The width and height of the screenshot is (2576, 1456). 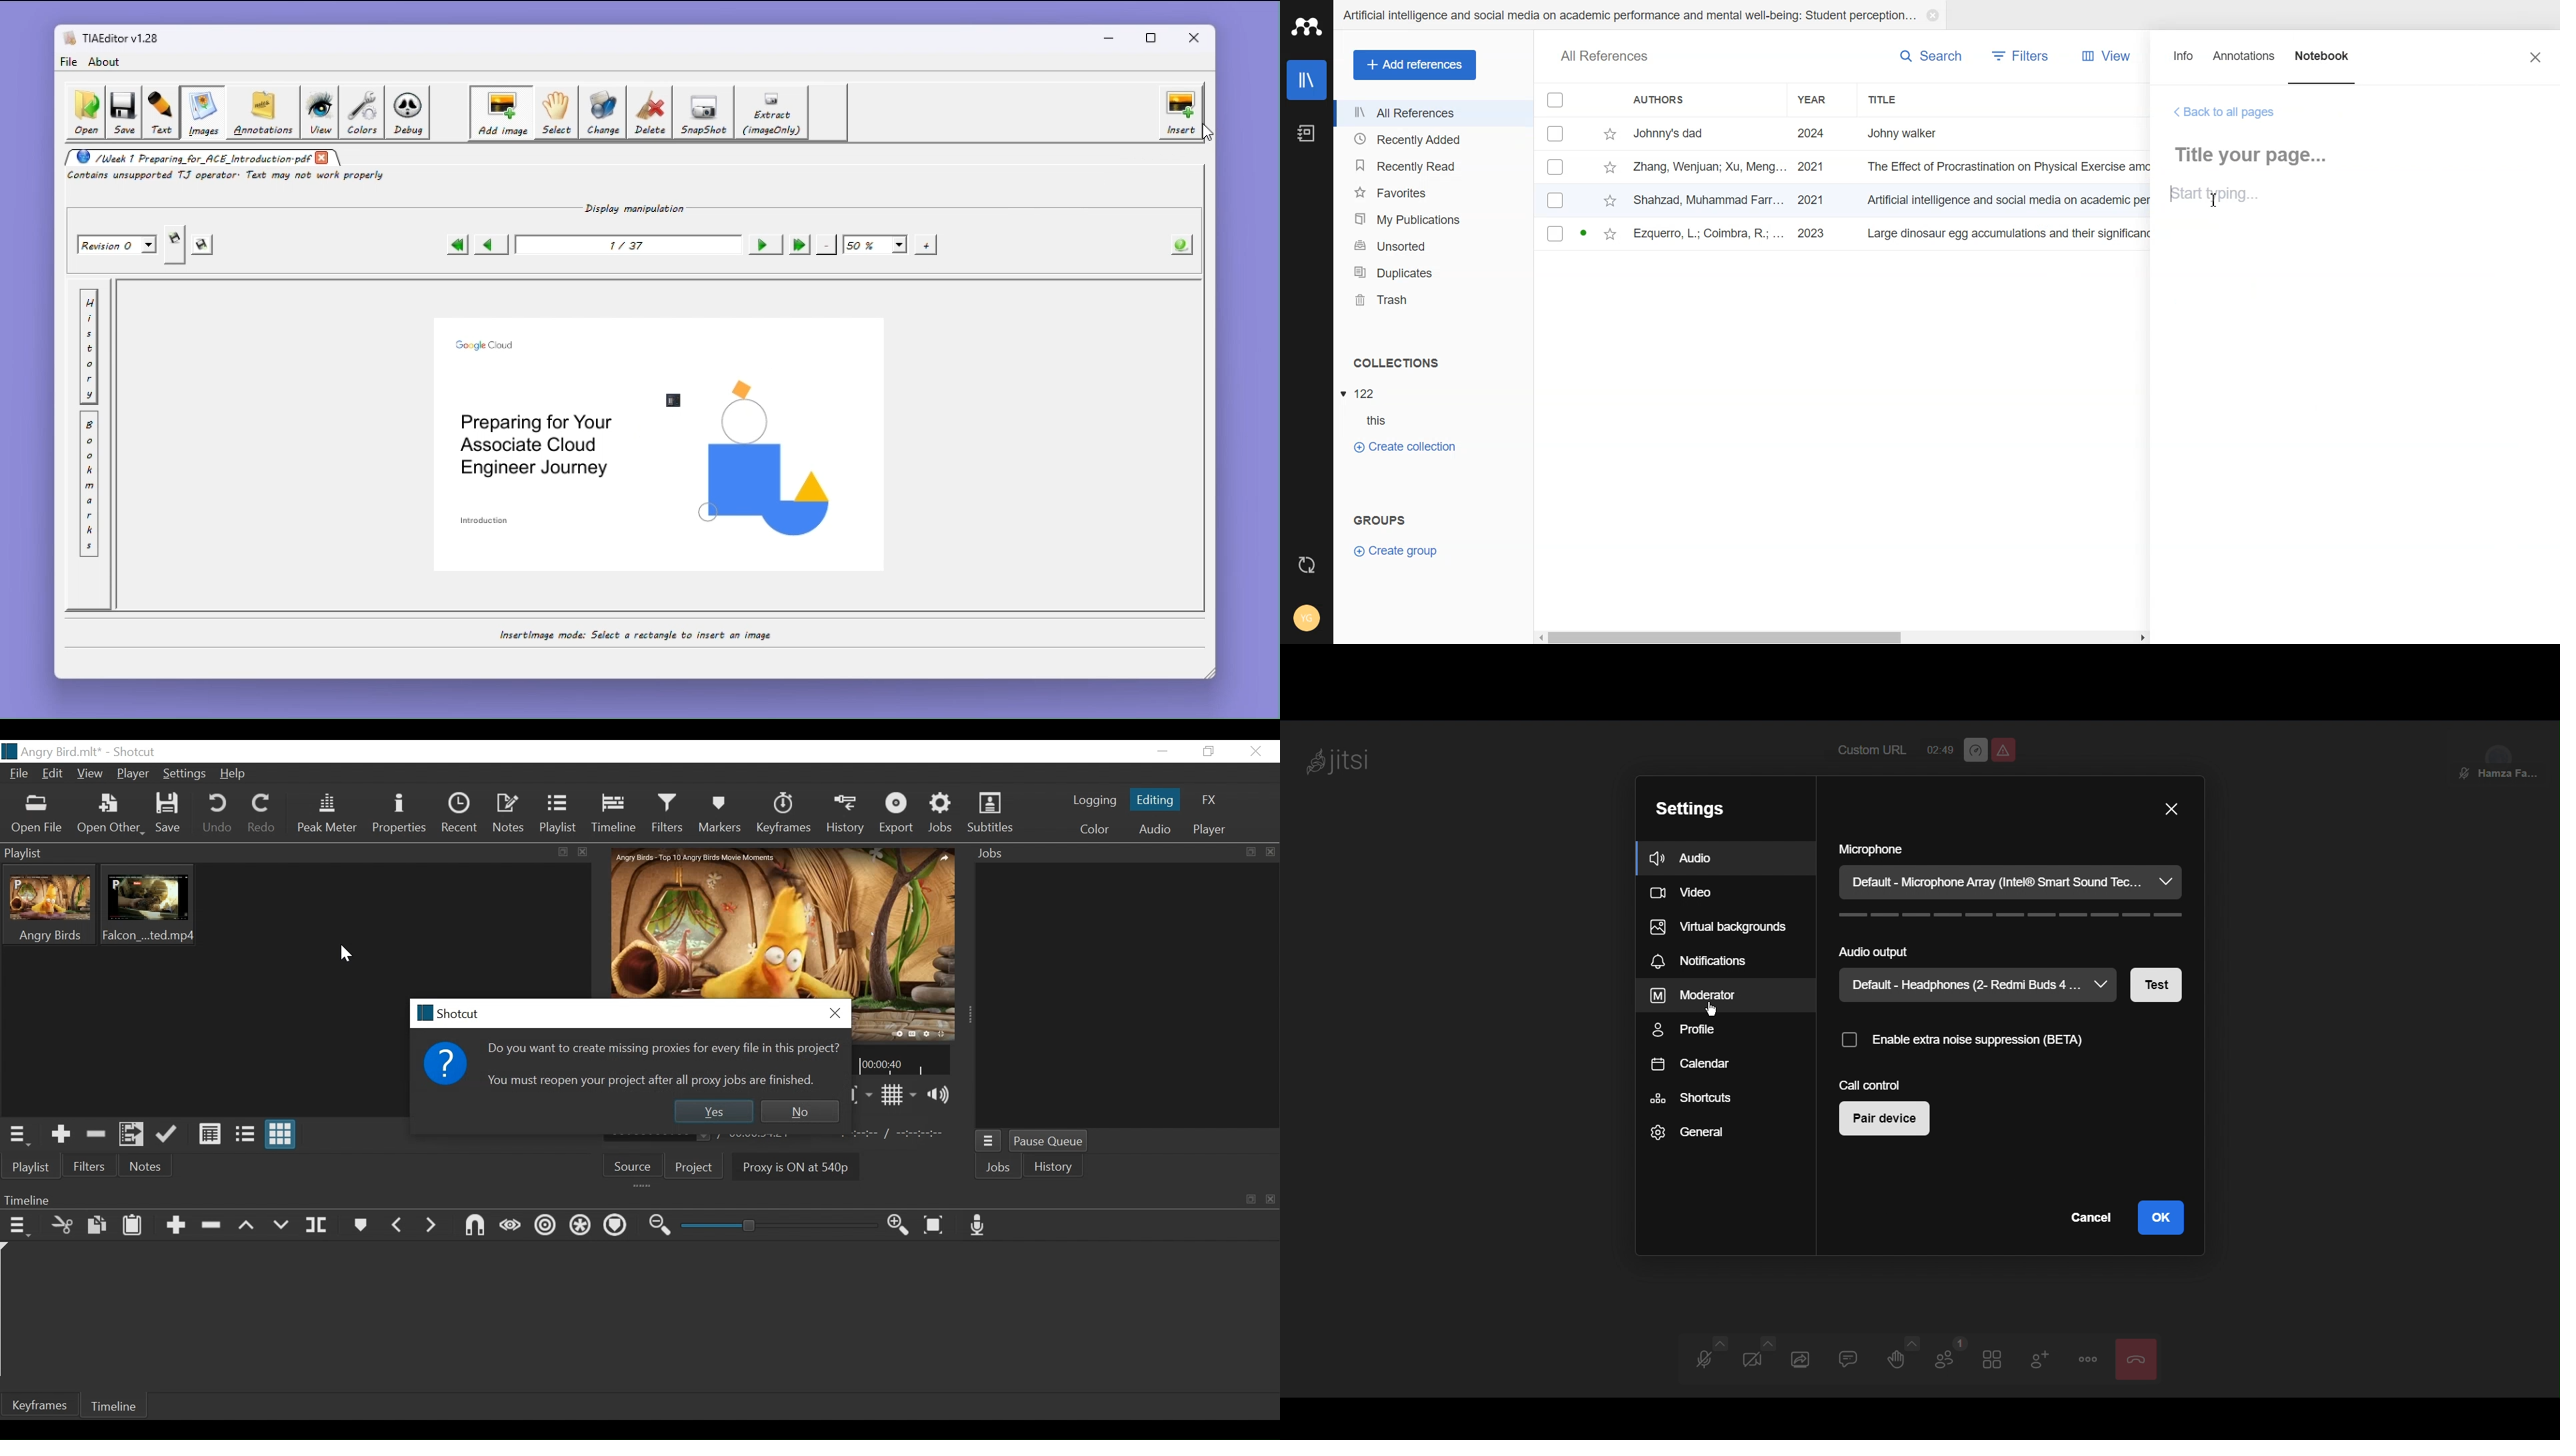 I want to click on View, so click(x=91, y=773).